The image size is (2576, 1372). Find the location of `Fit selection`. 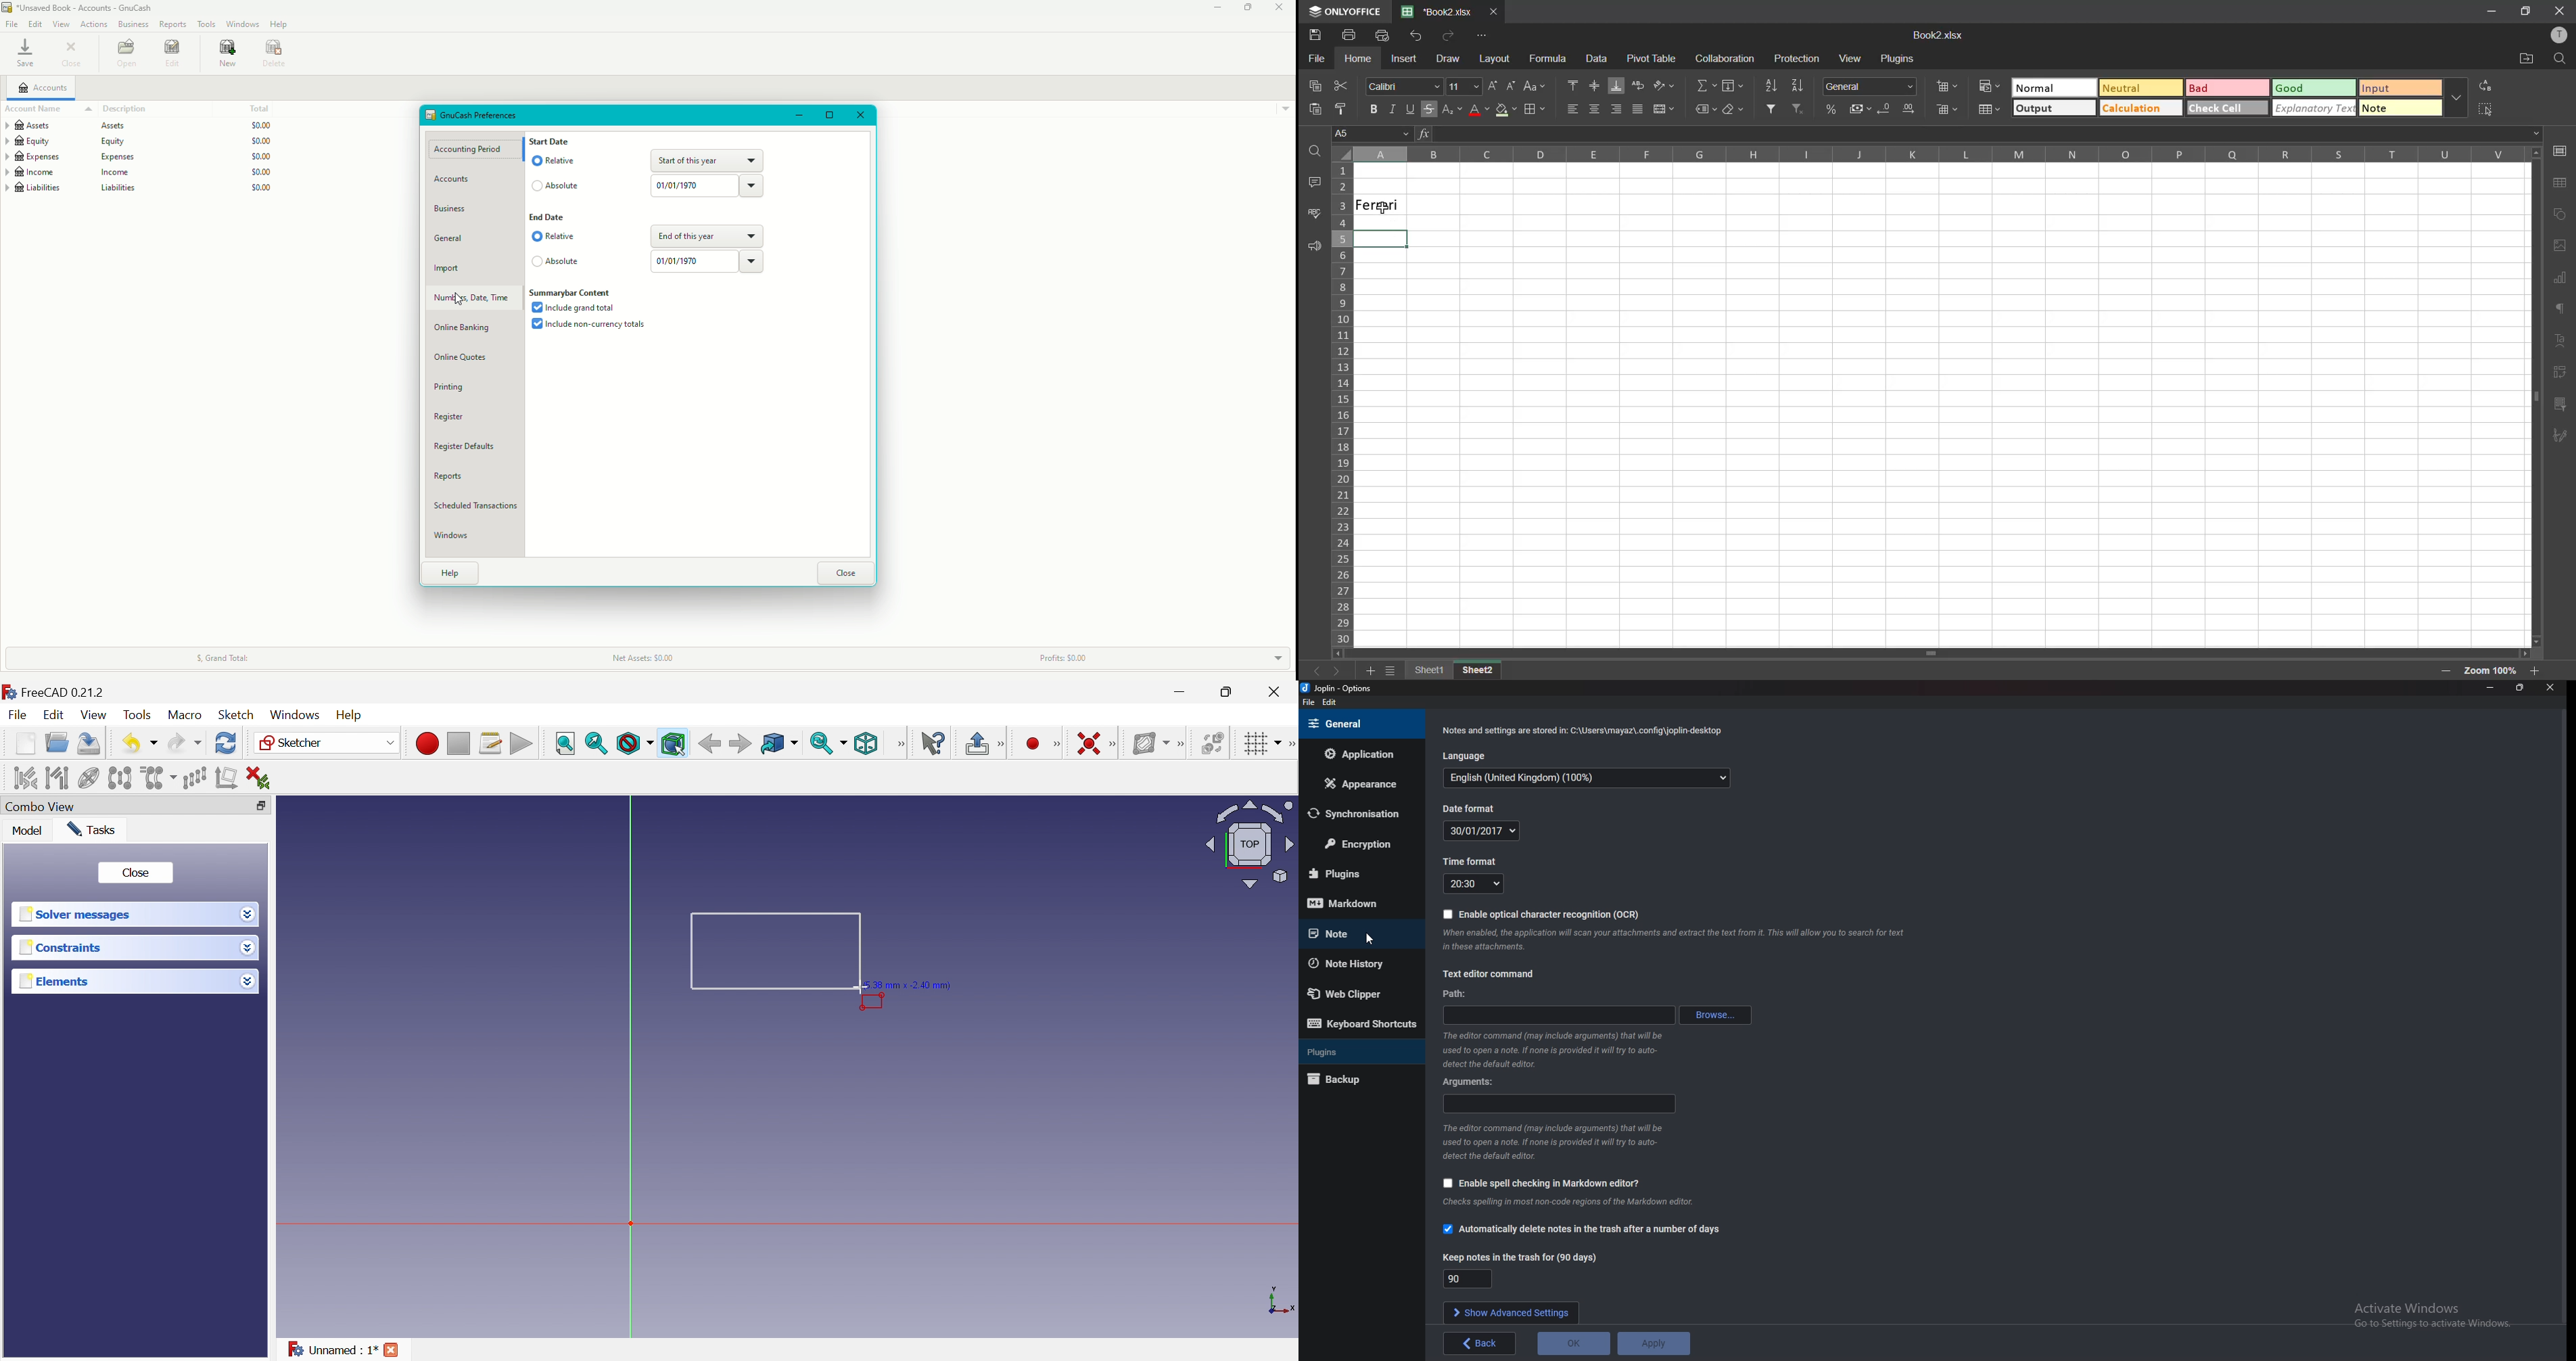

Fit selection is located at coordinates (596, 743).